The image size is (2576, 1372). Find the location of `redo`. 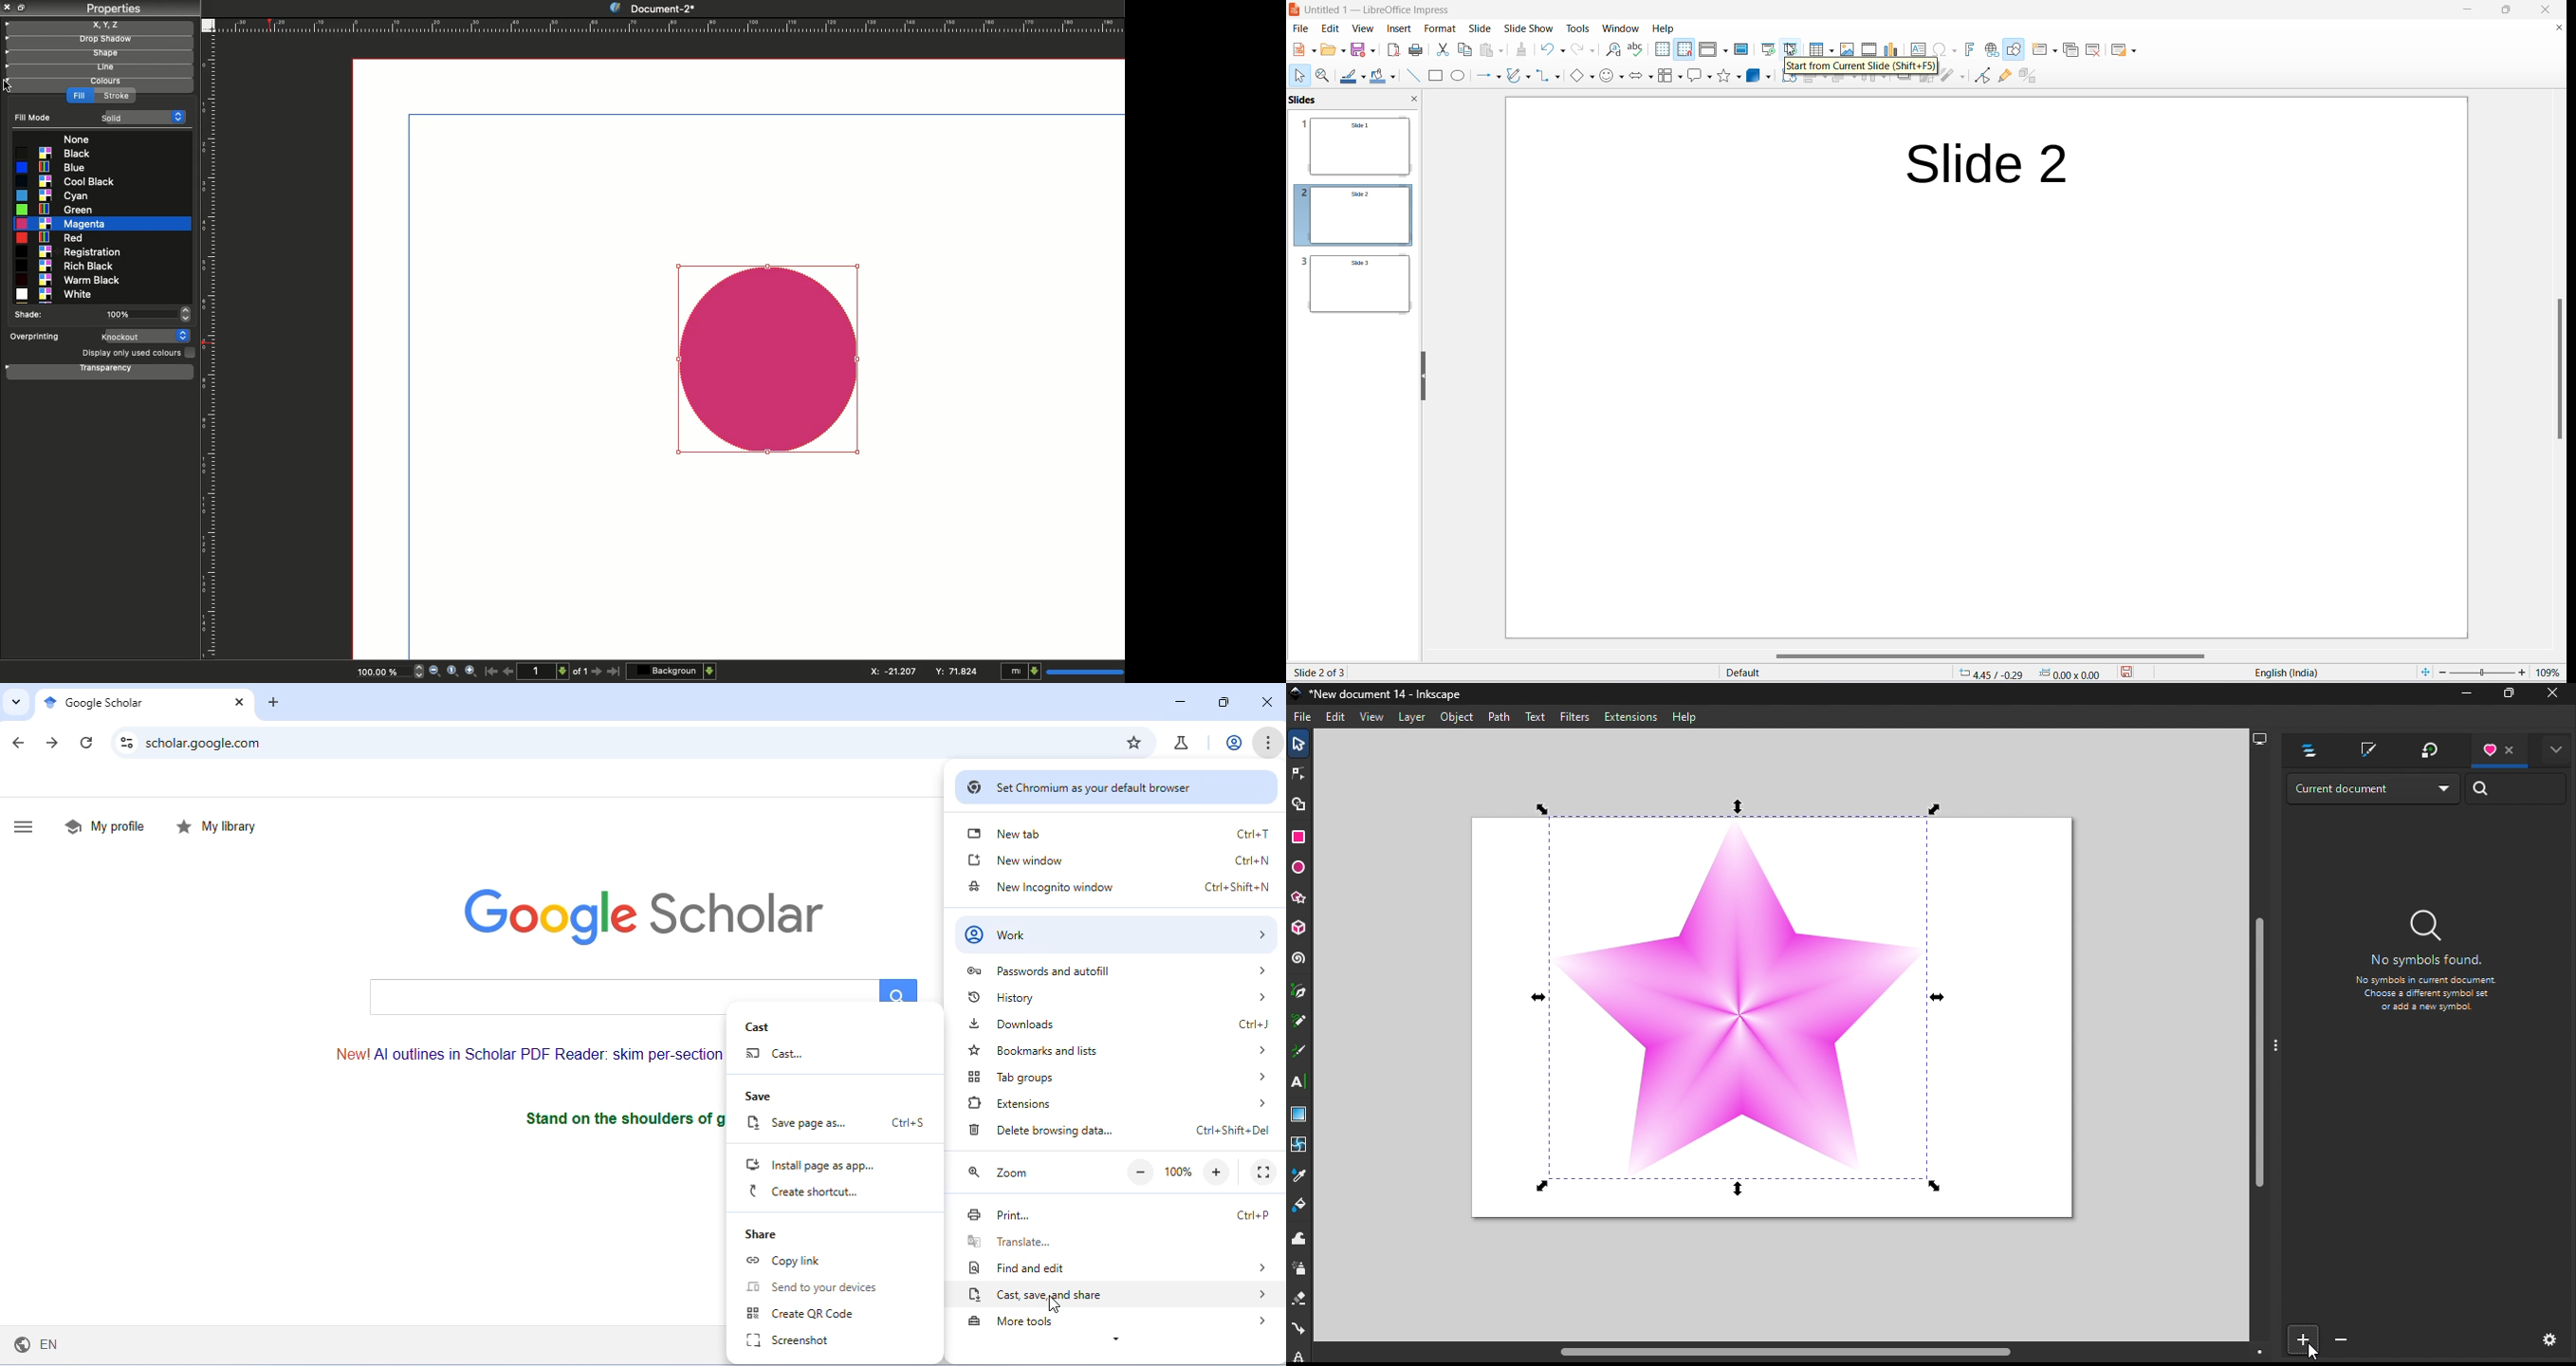

redo is located at coordinates (1579, 51).